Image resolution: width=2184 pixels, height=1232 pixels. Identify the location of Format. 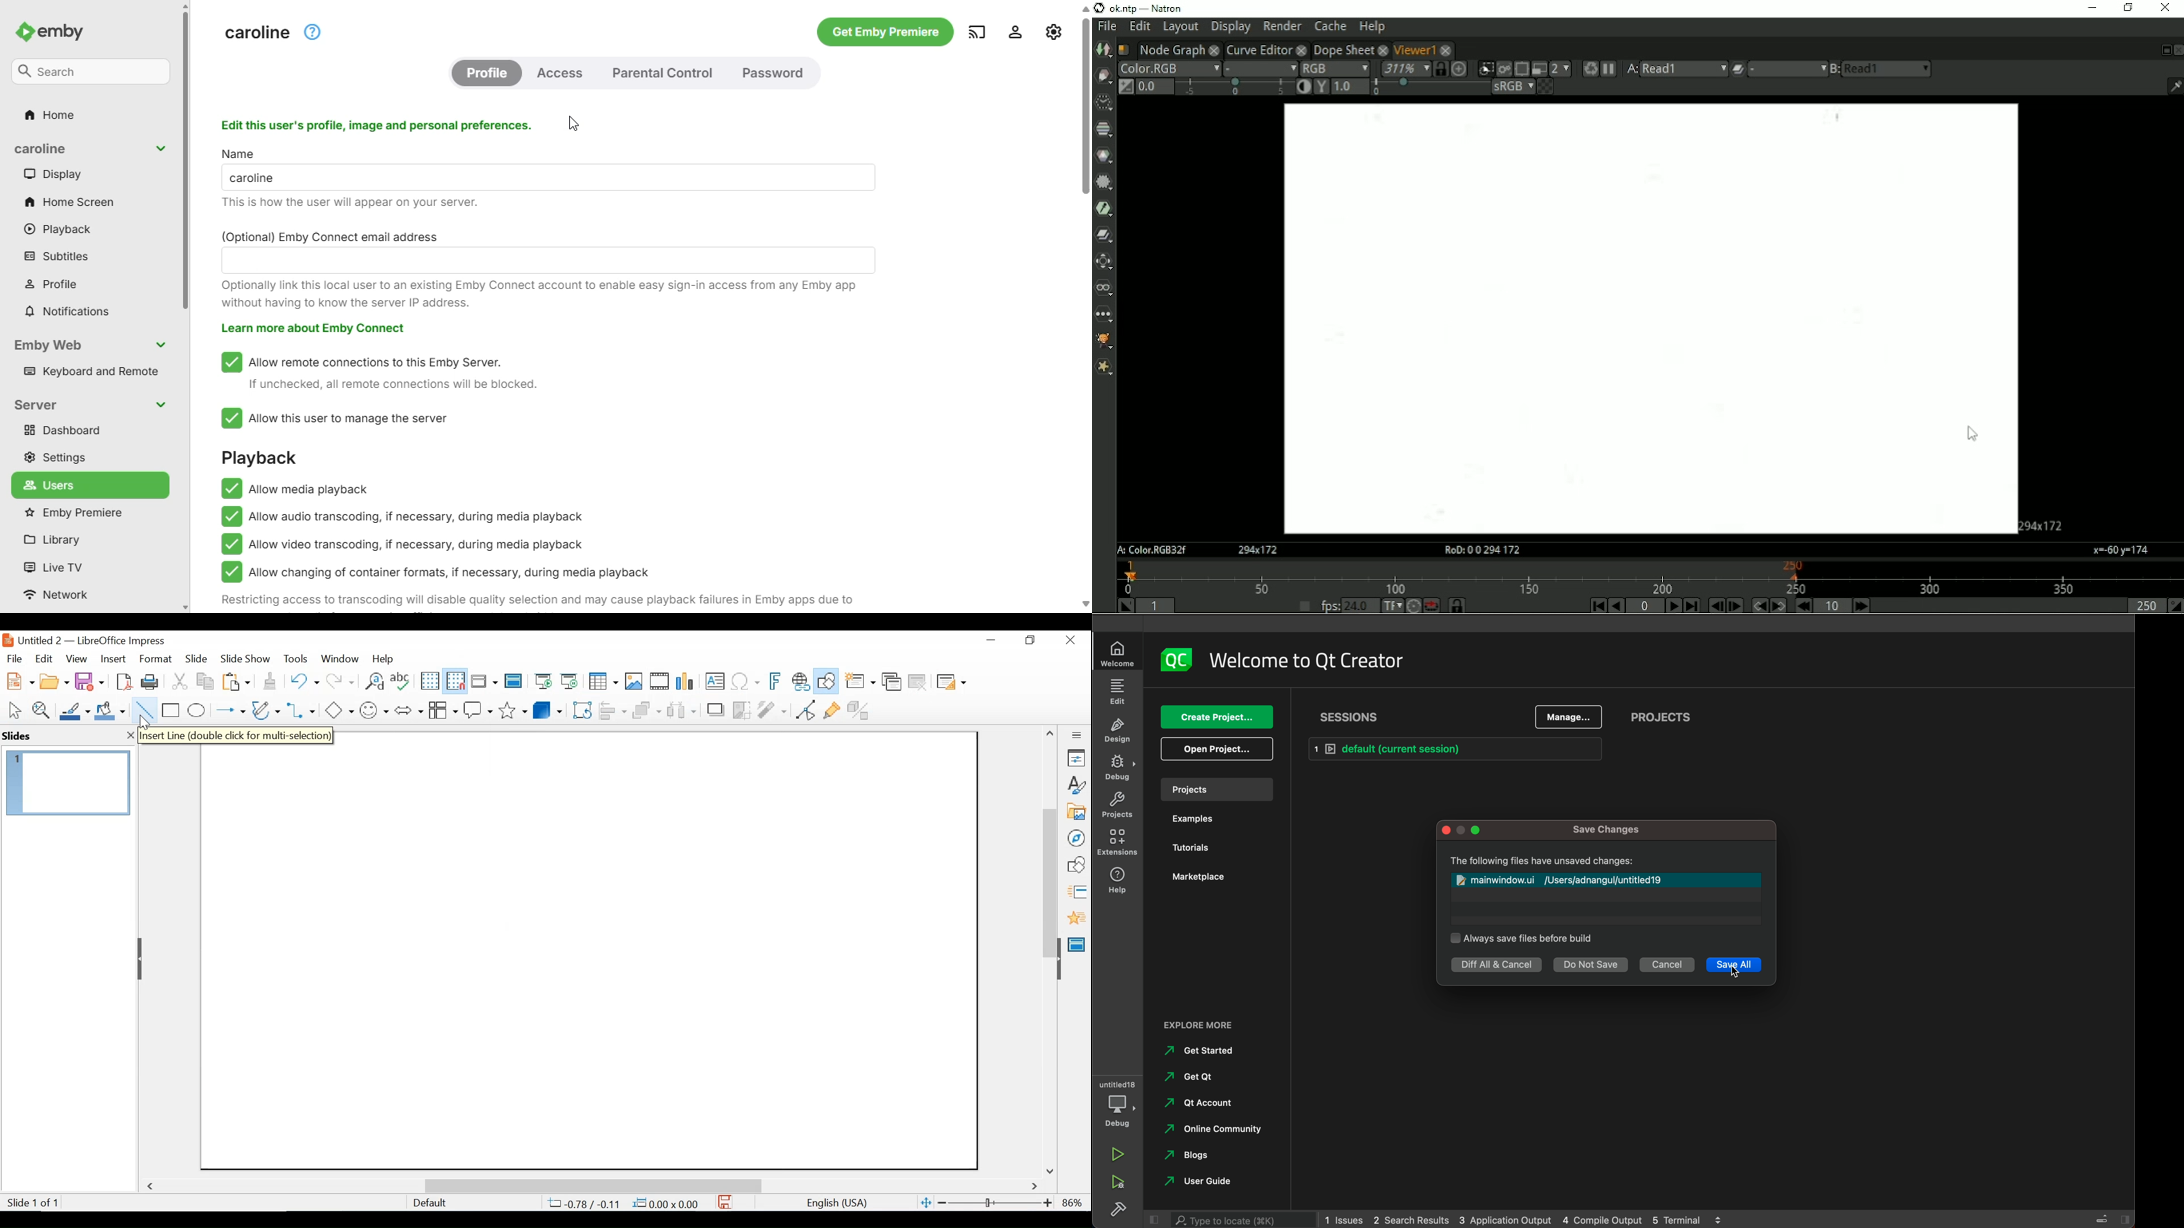
(156, 659).